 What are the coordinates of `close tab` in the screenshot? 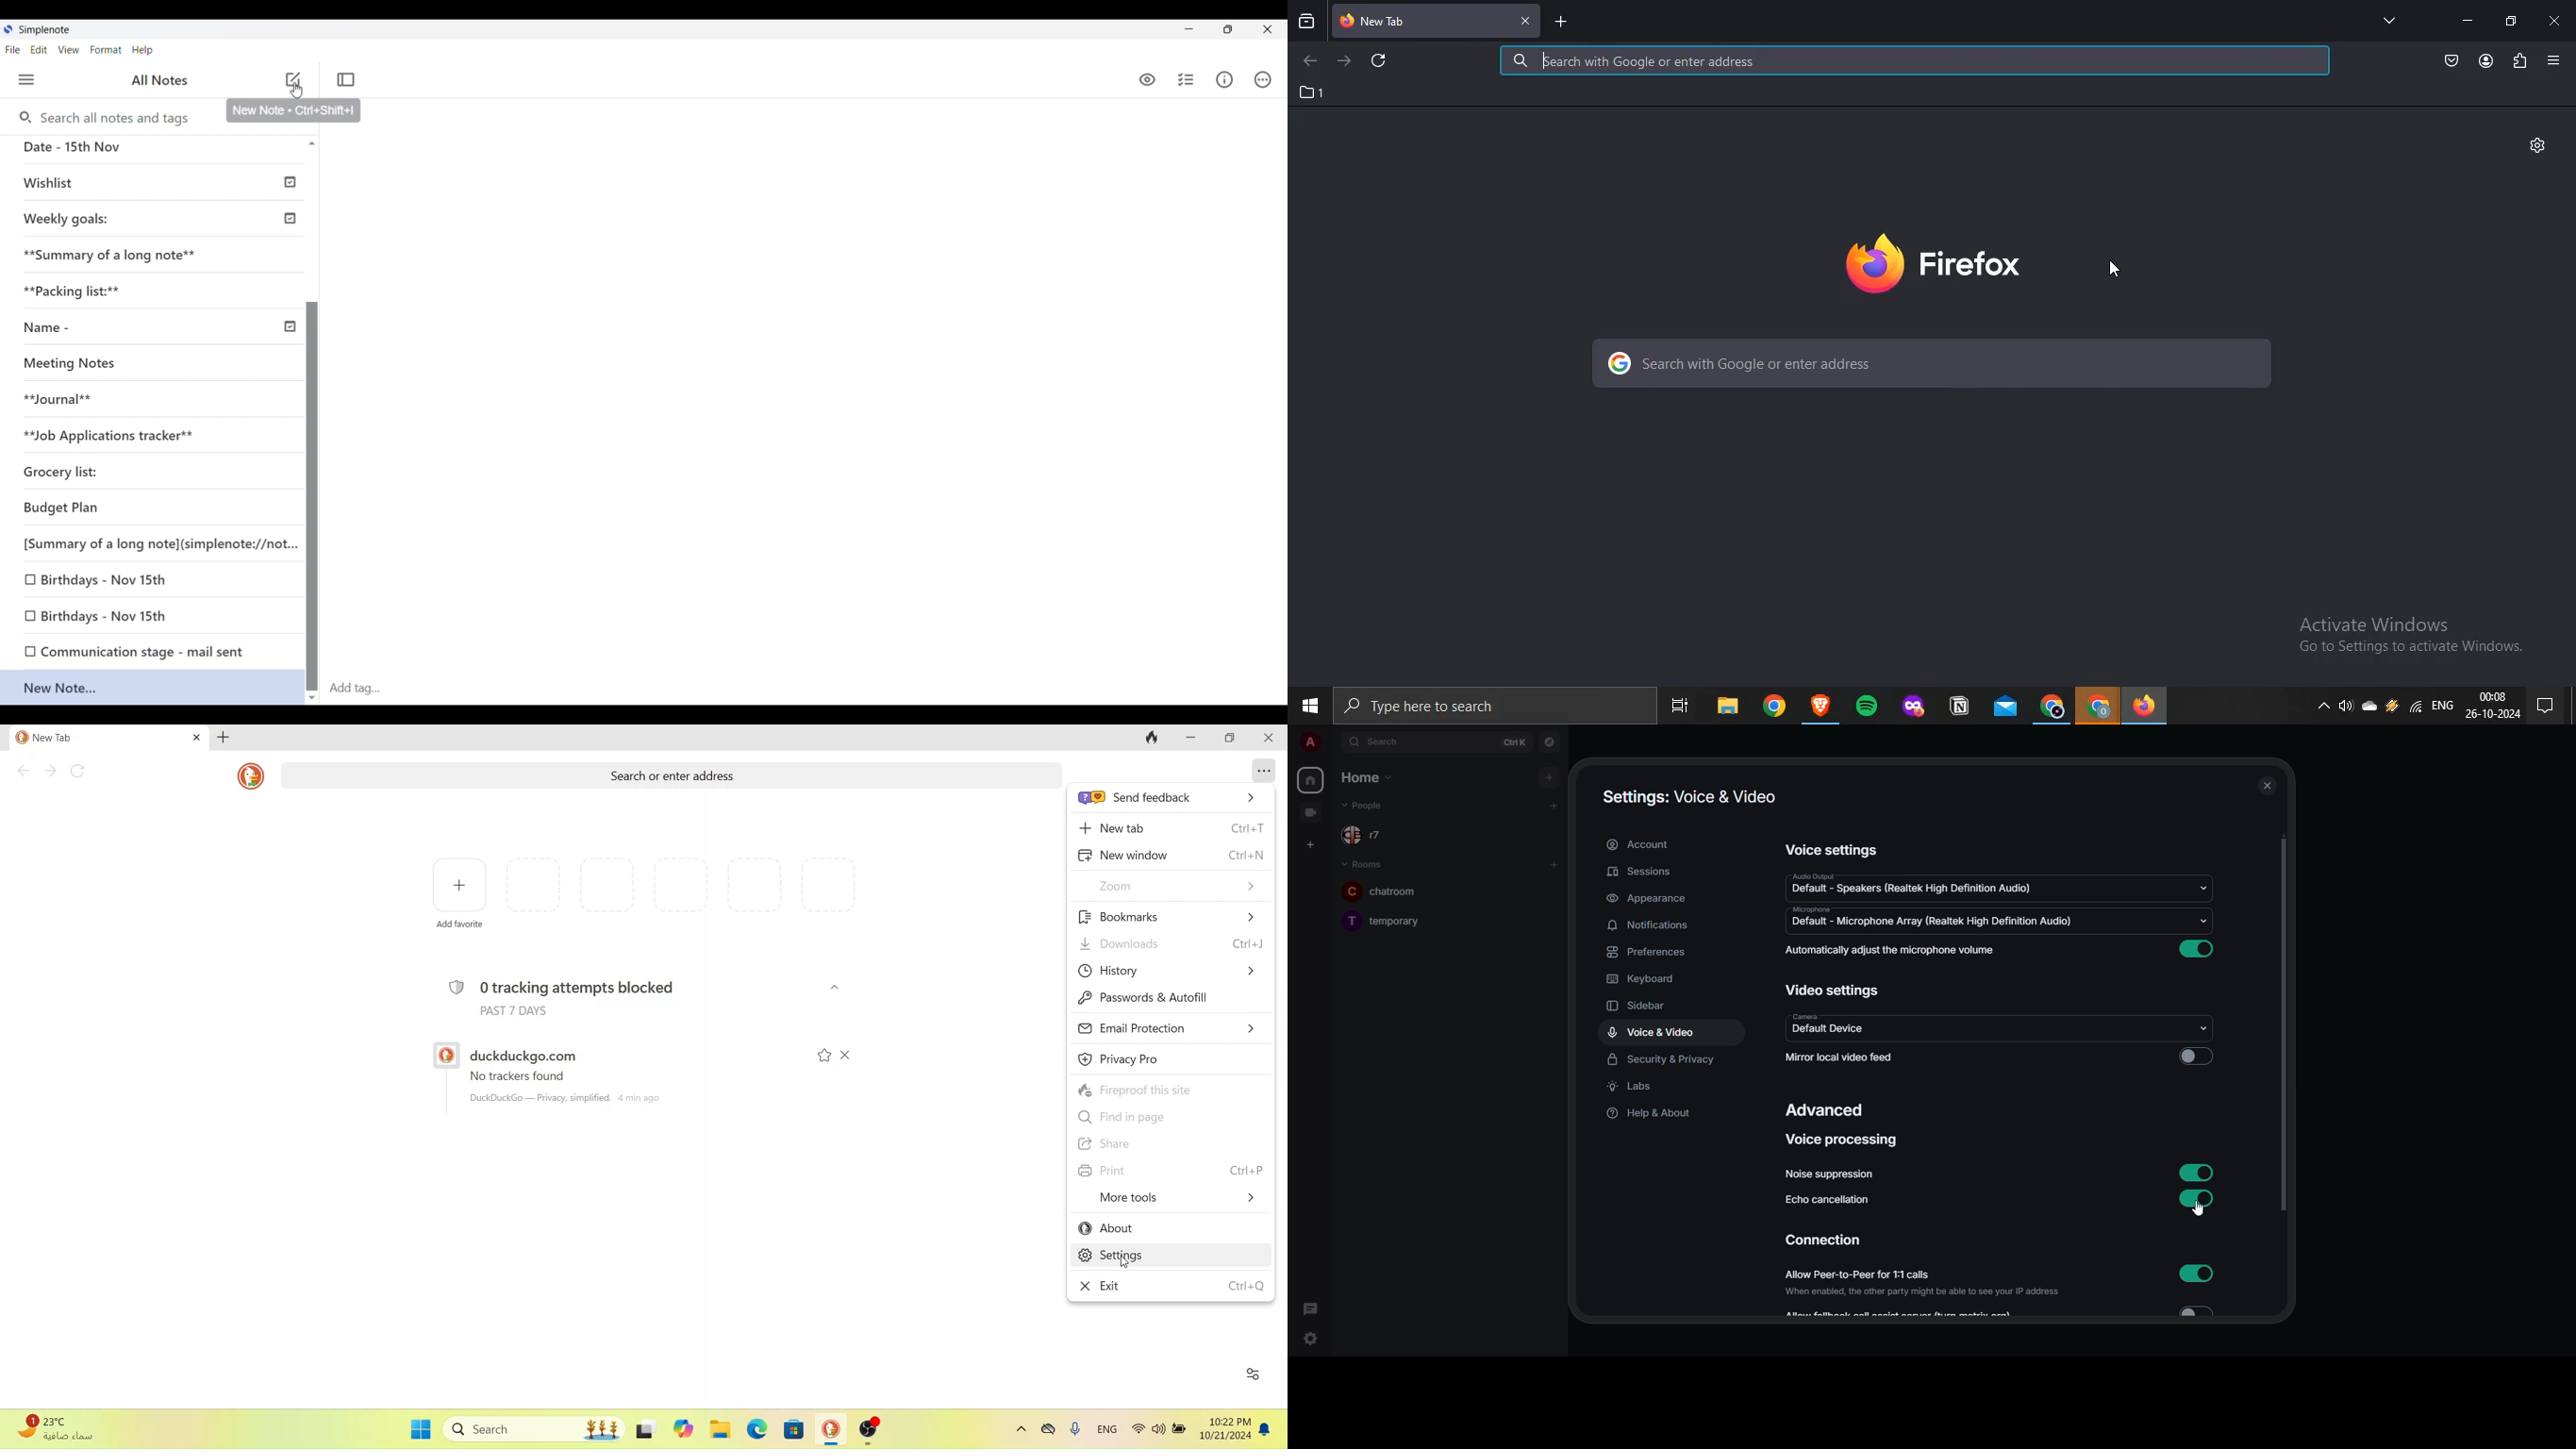 It's located at (196, 738).